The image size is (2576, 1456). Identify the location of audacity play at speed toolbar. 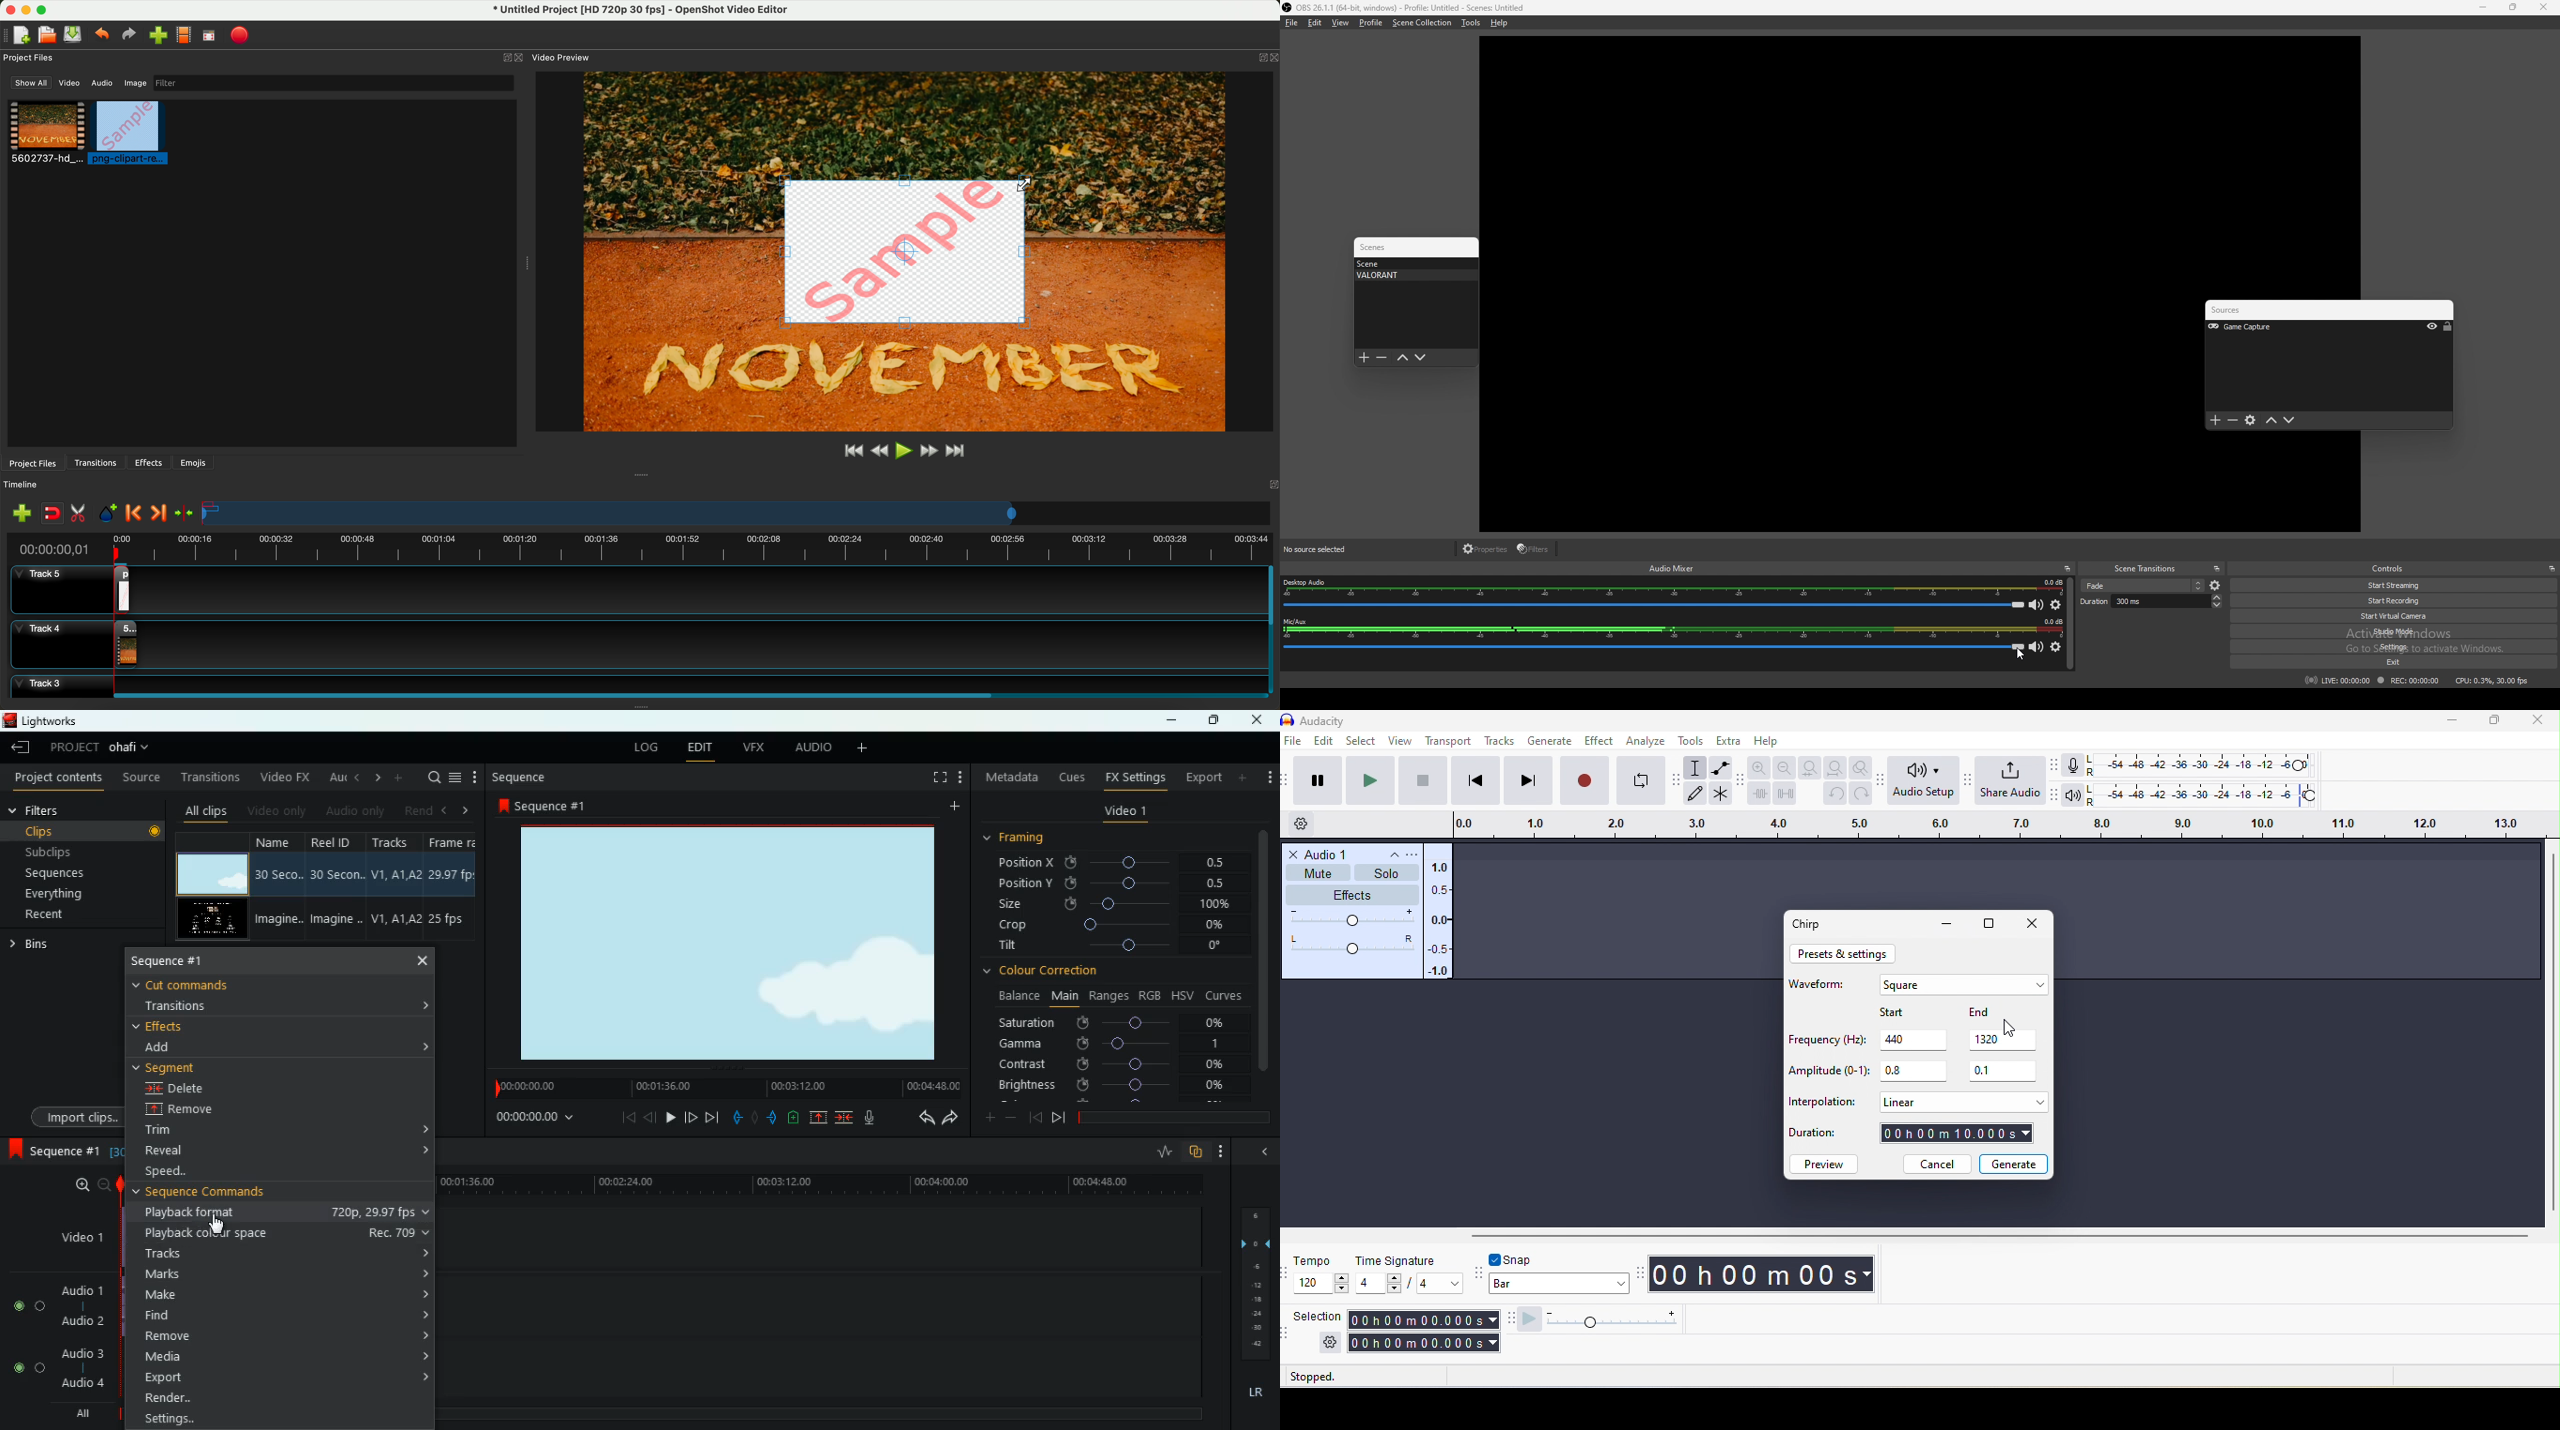
(1508, 1320).